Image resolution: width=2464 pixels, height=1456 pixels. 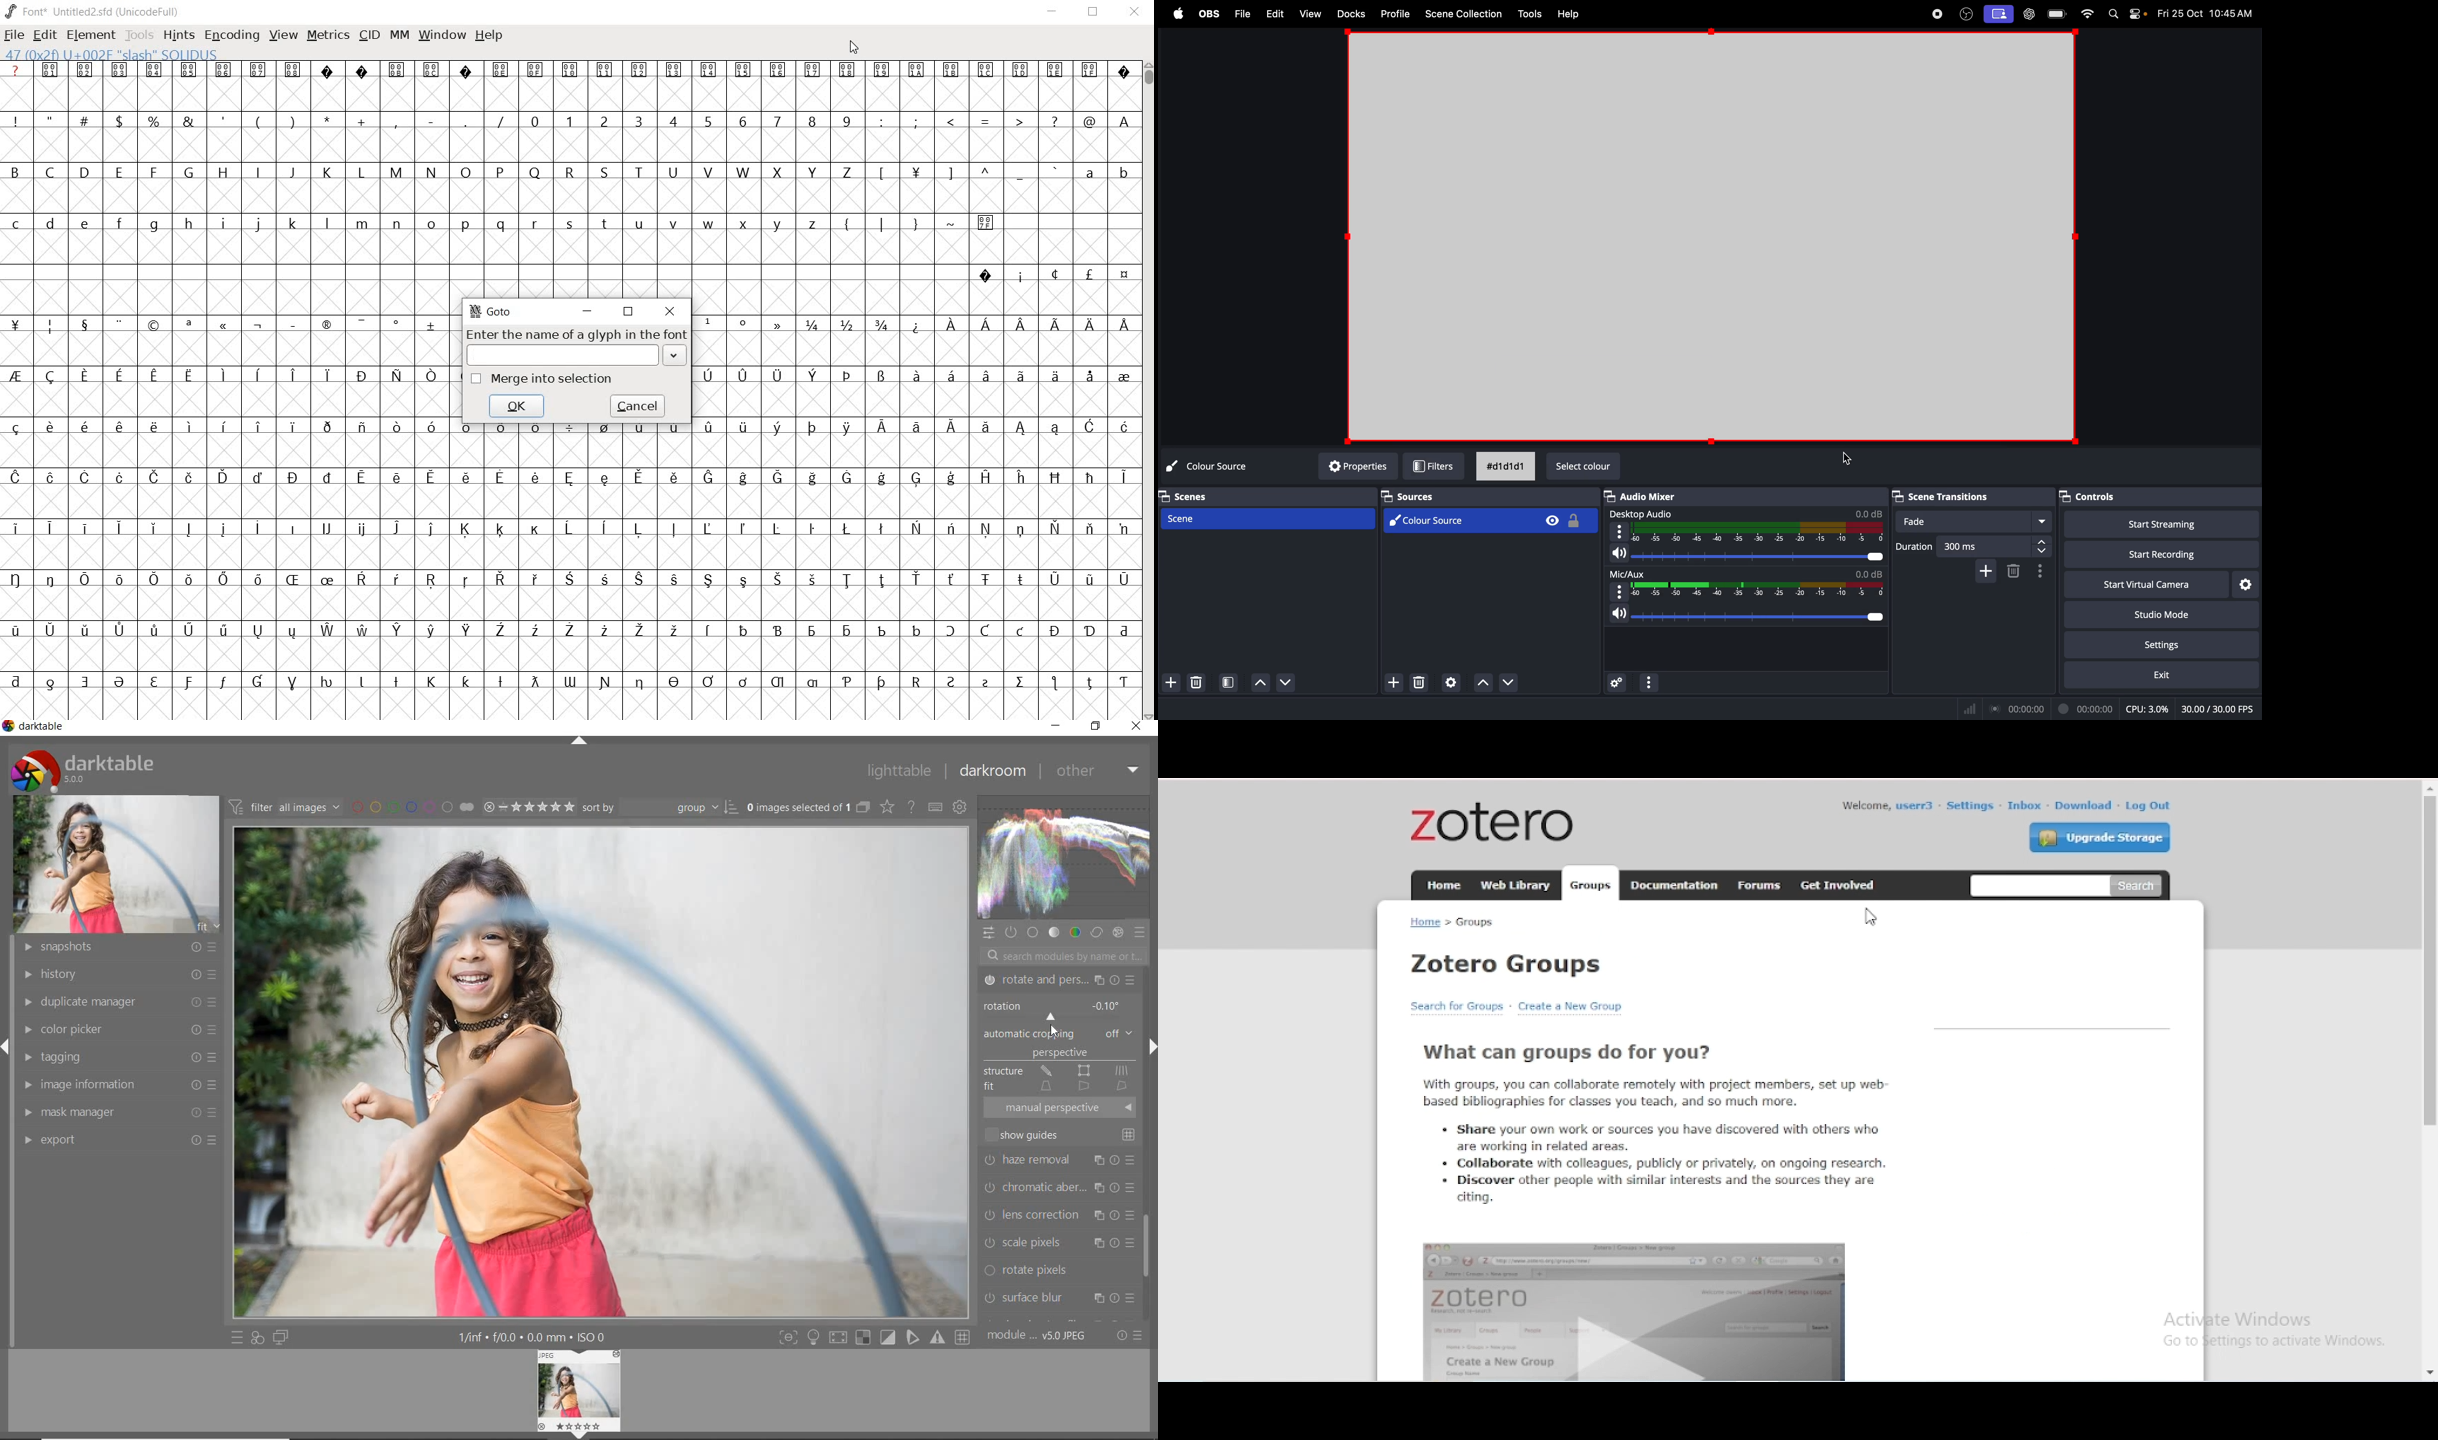 I want to click on Scene transitions, so click(x=1938, y=497).